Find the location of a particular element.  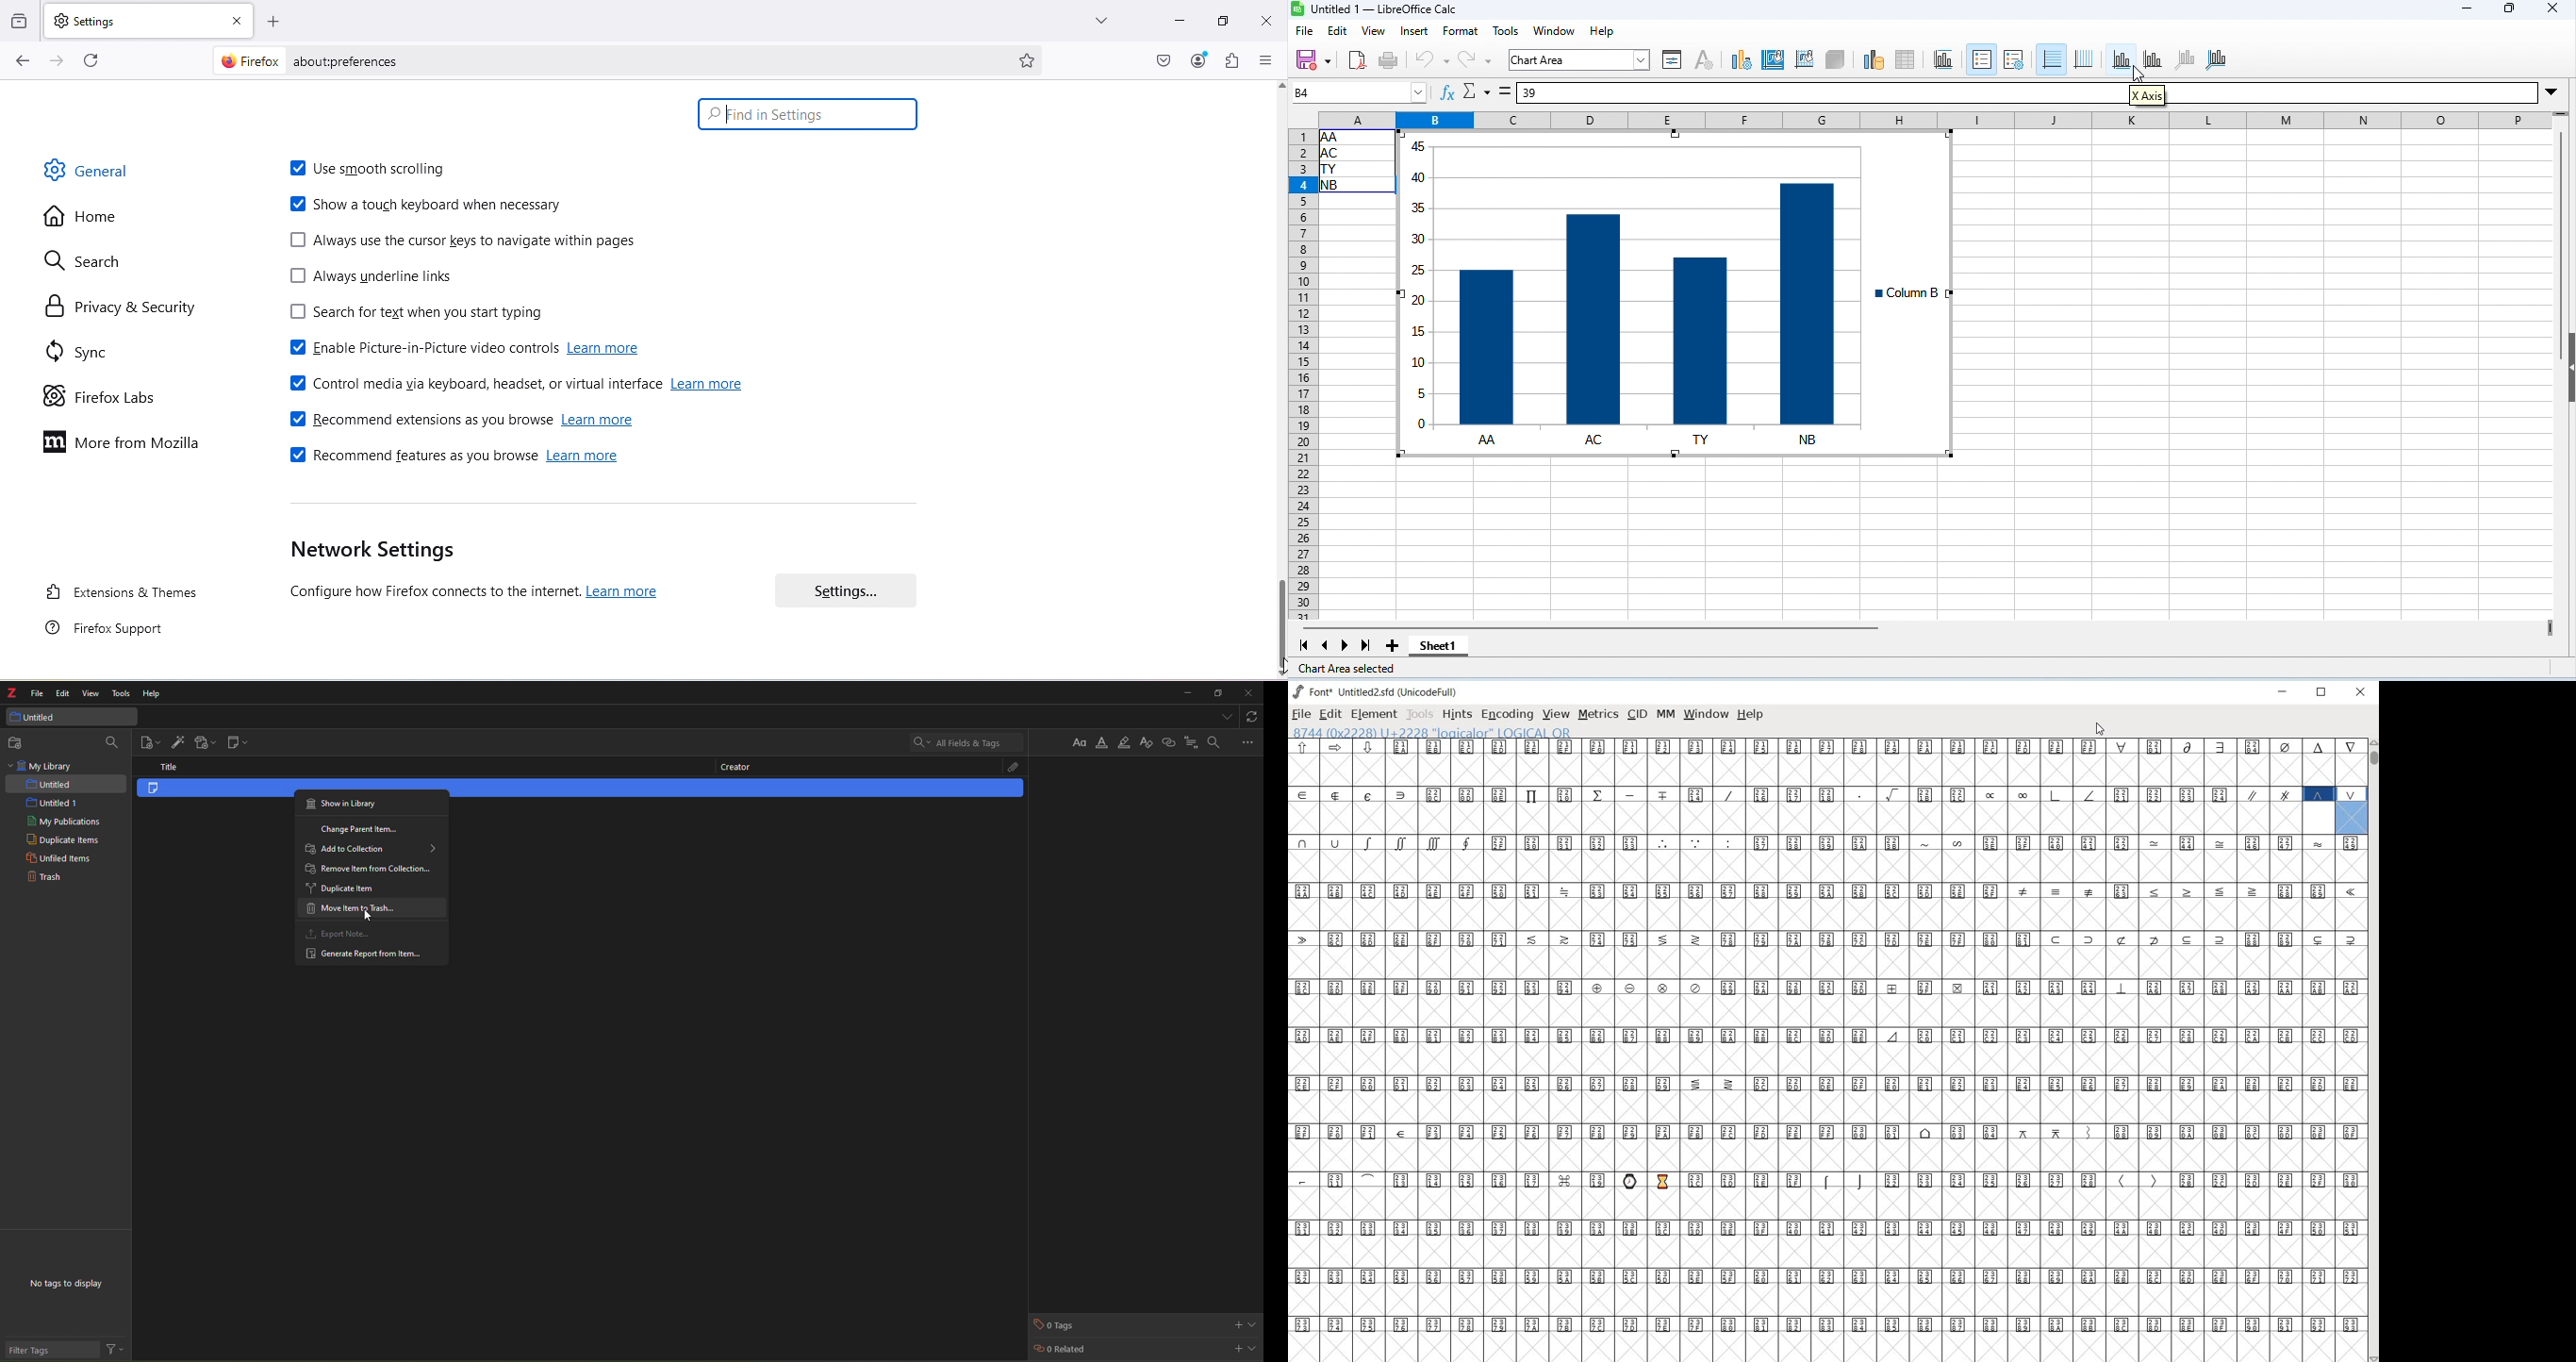

add is located at coordinates (1236, 1348).